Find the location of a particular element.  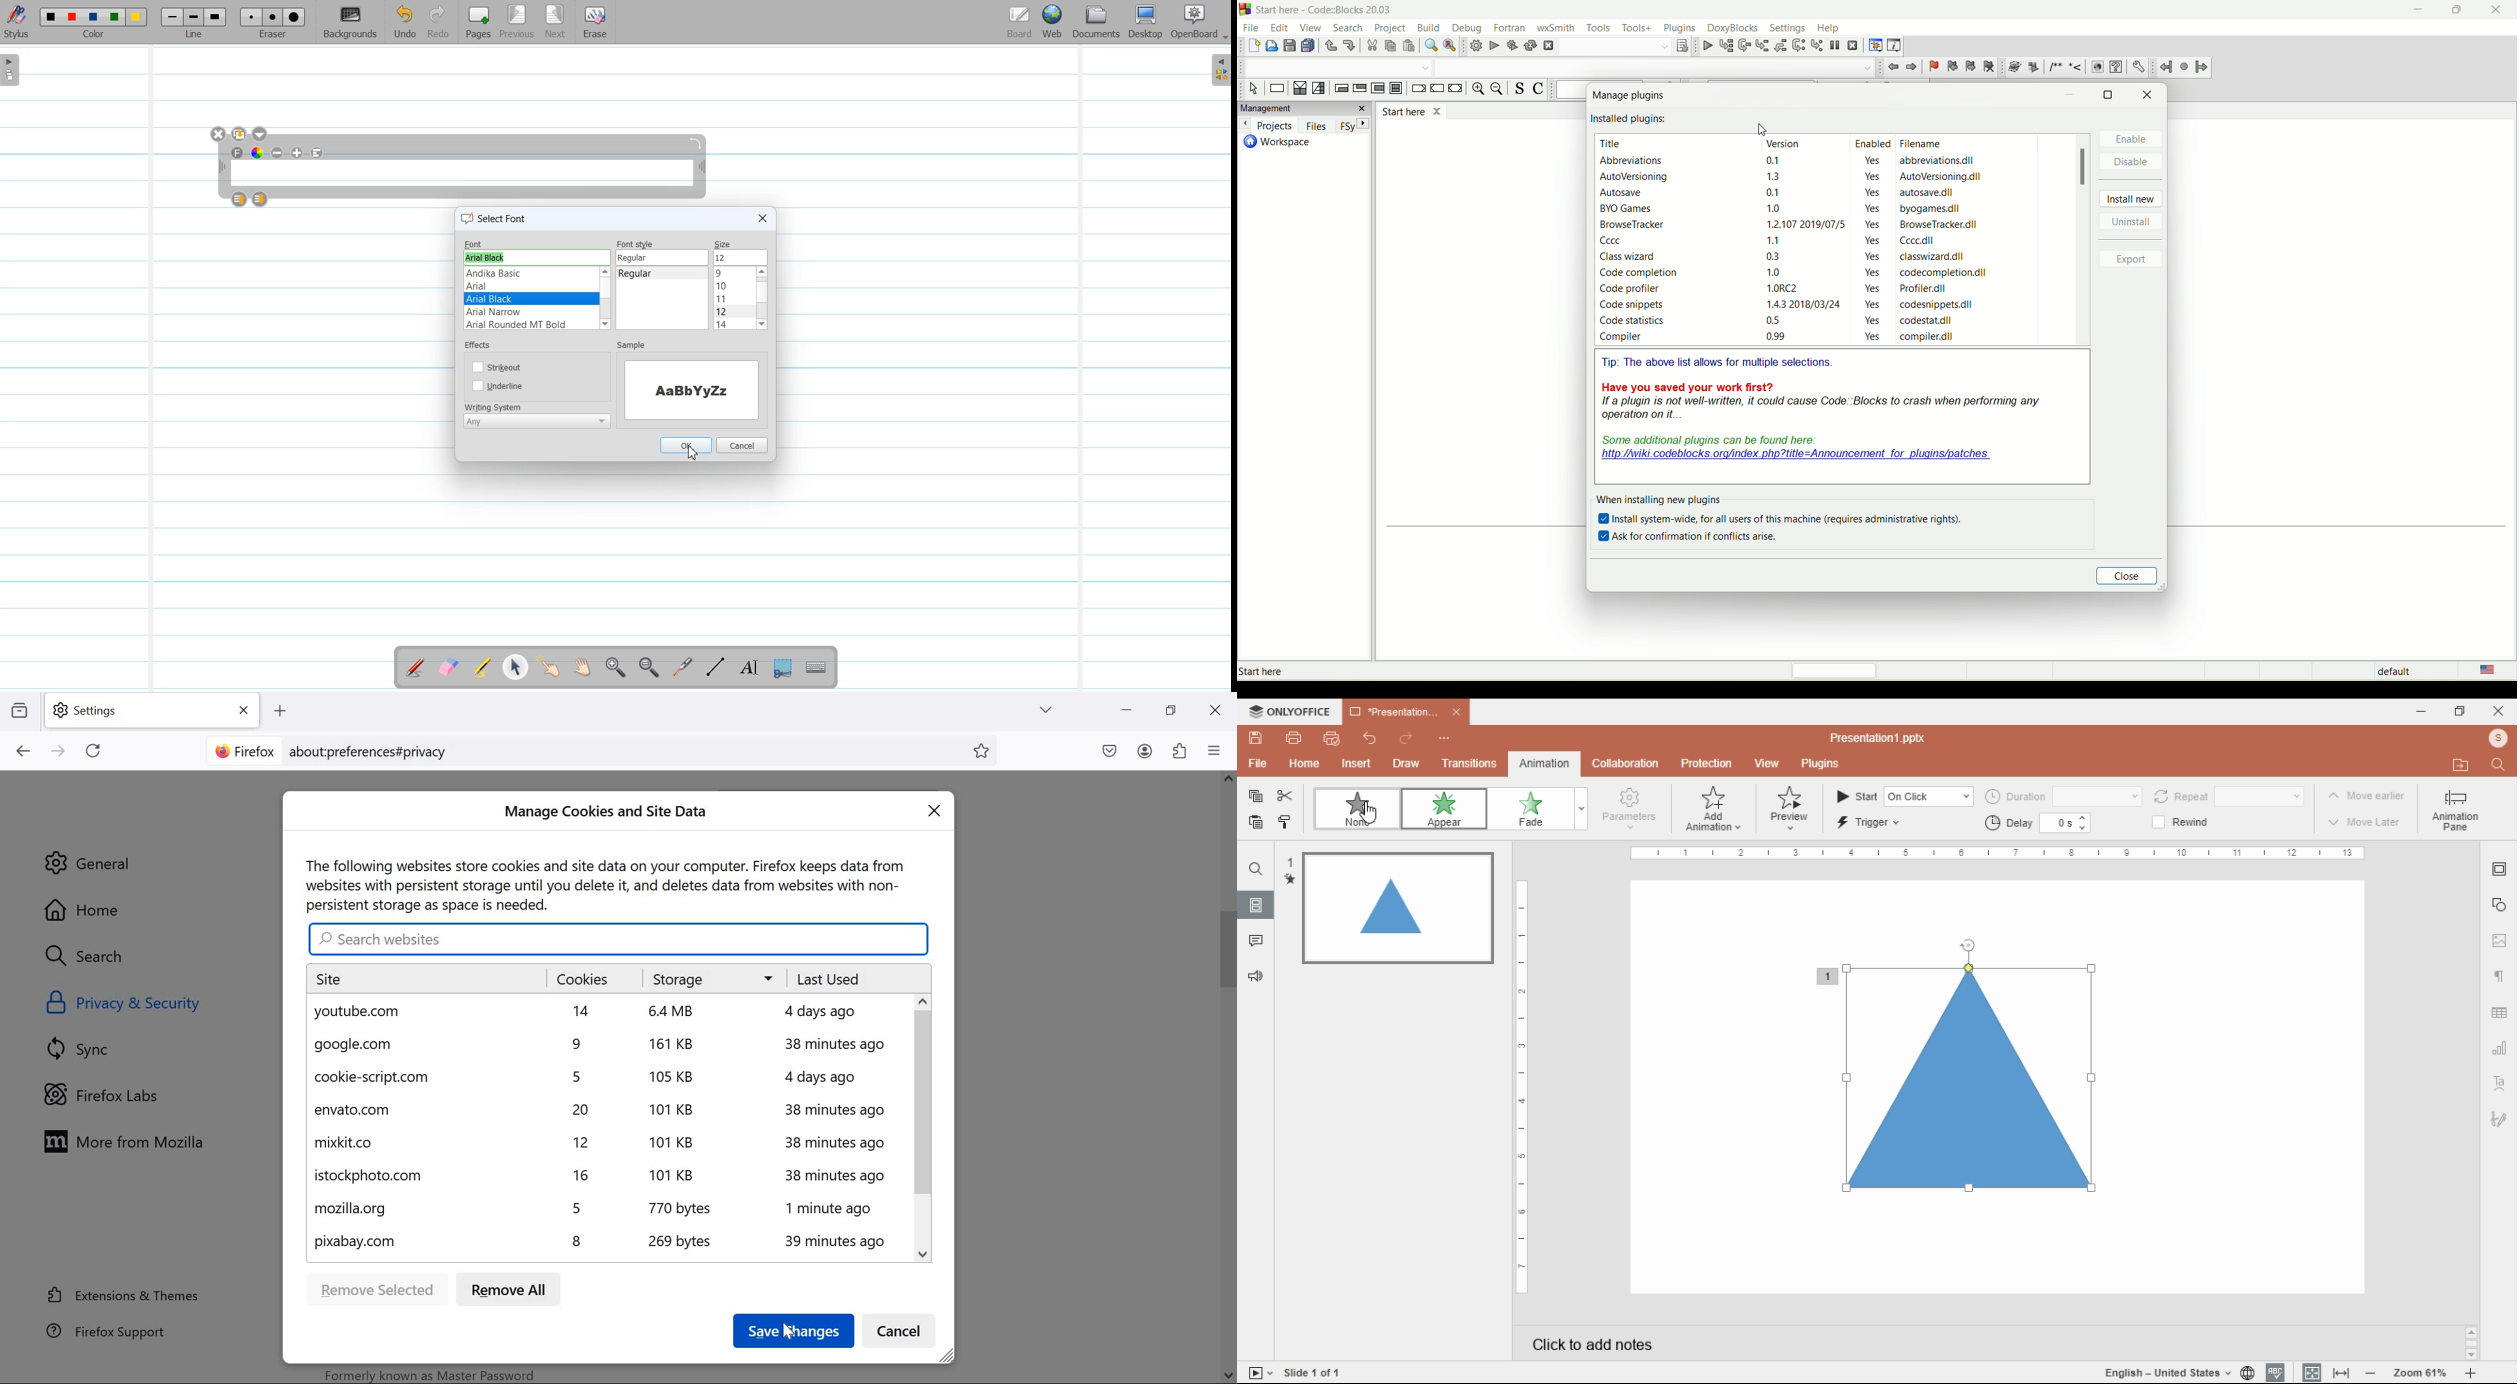

scroll bar is located at coordinates (2471, 1343).